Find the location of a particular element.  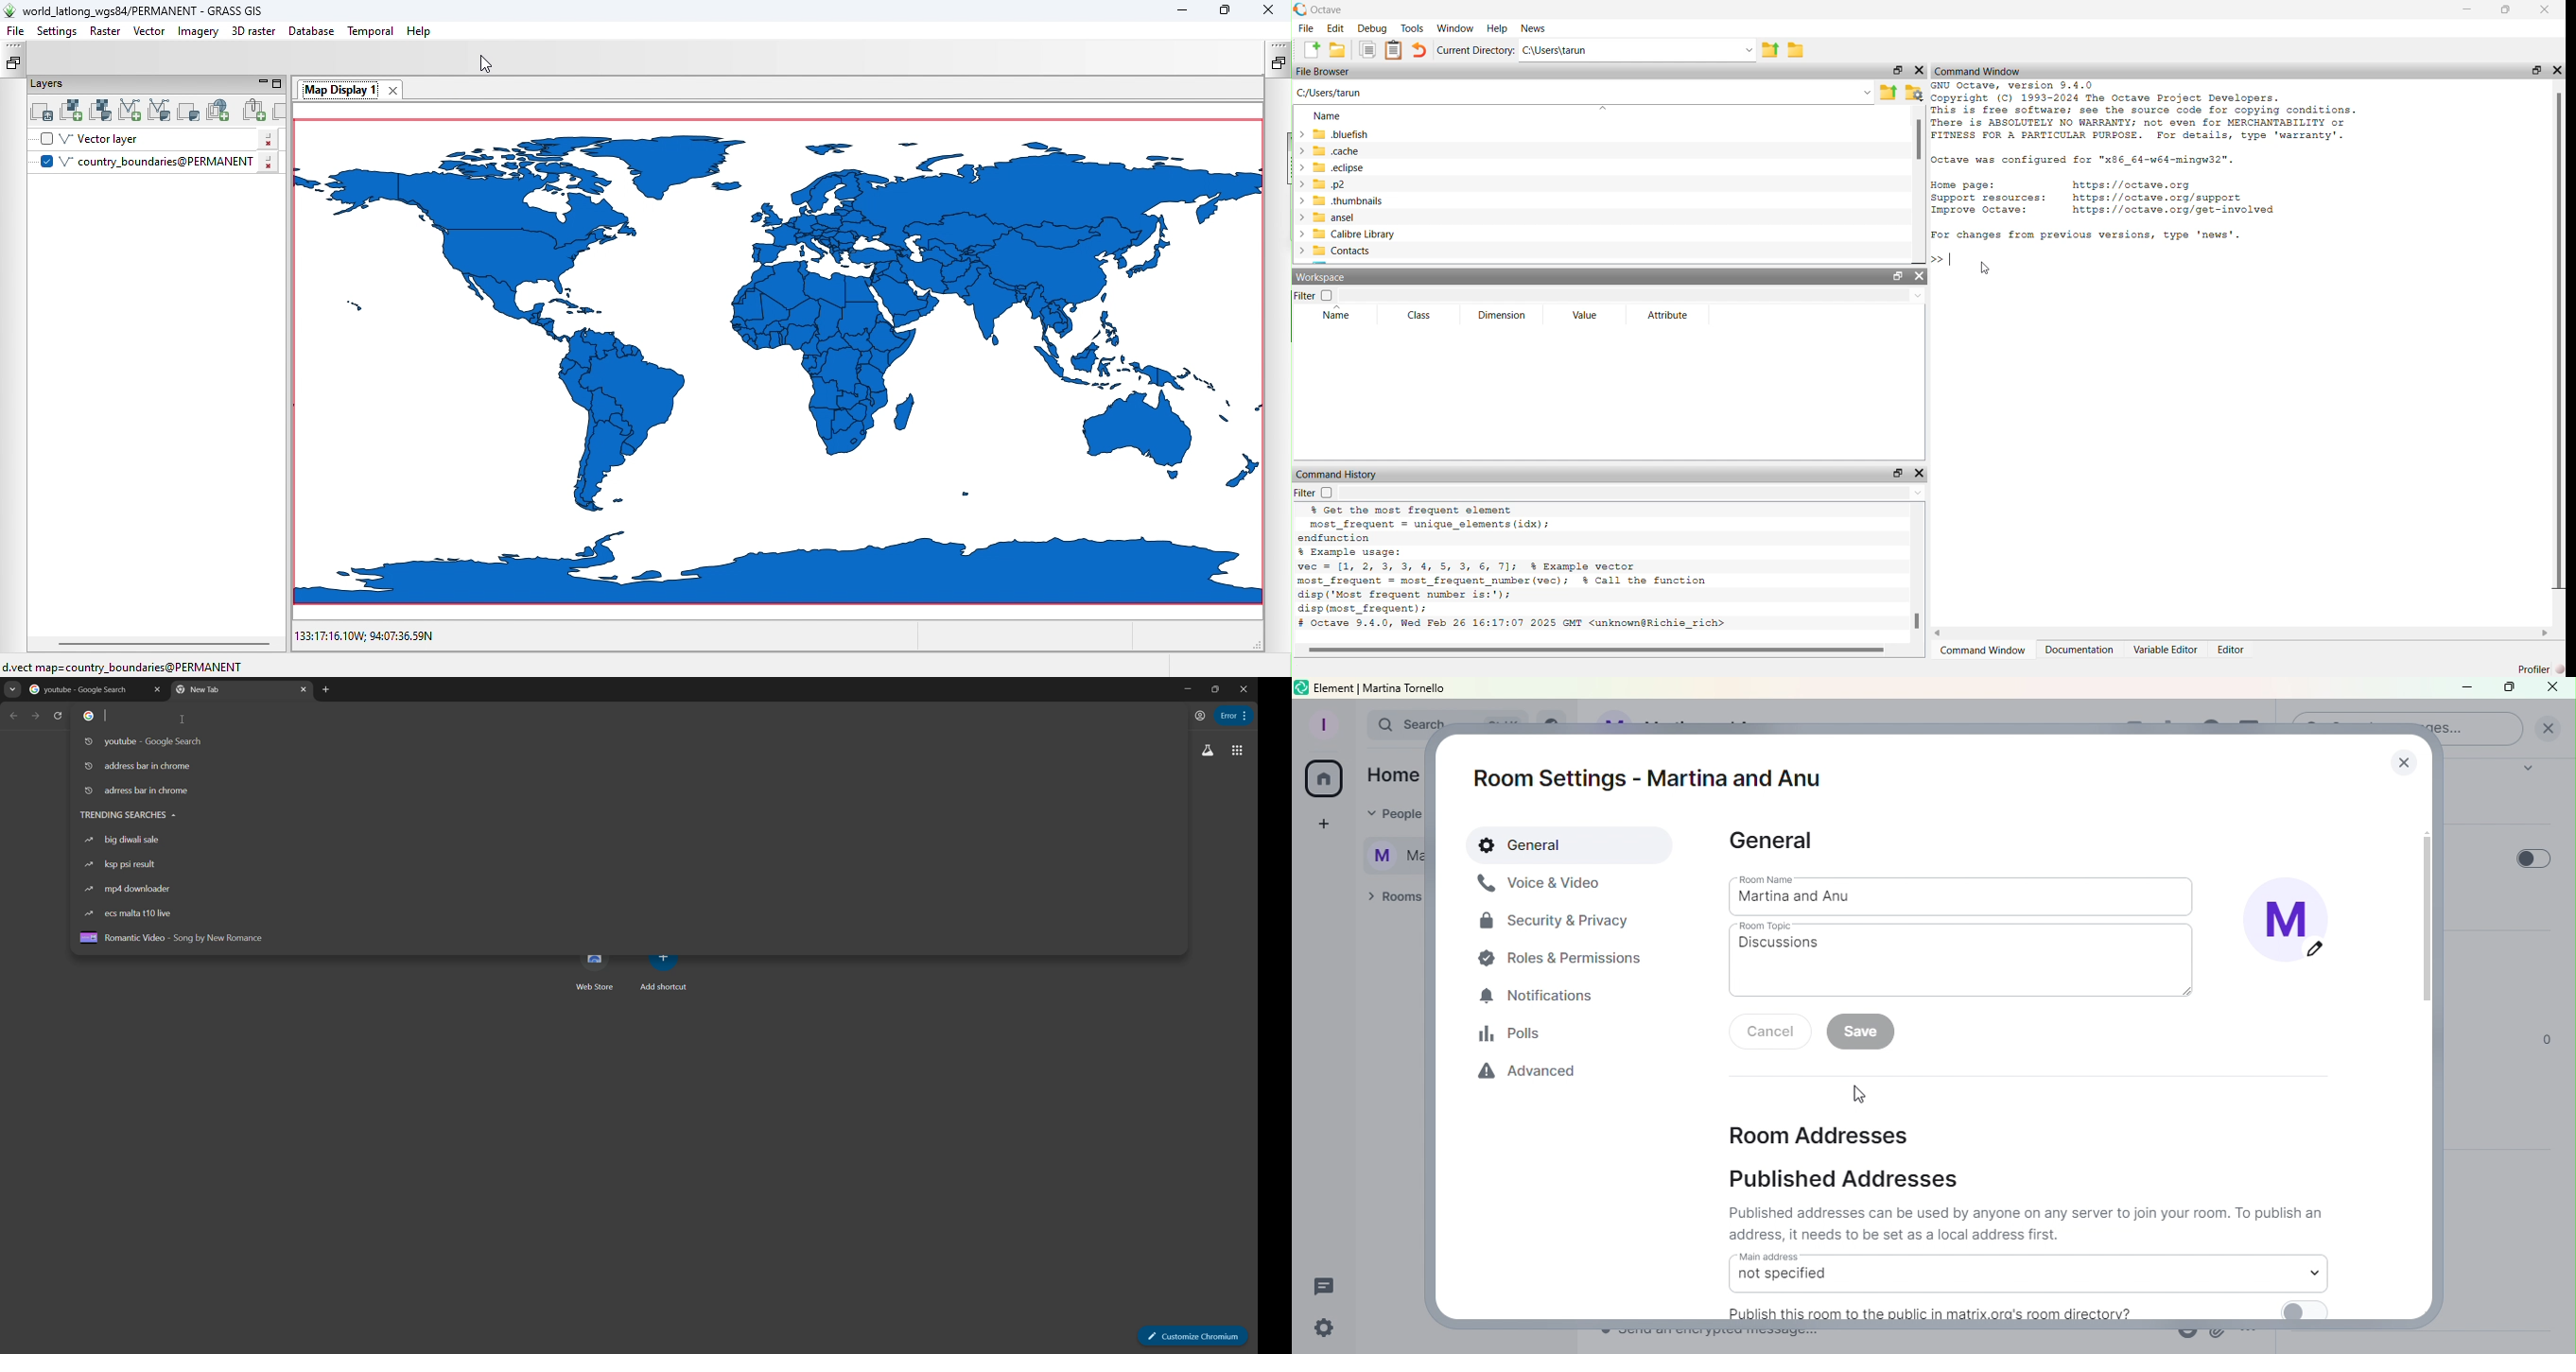

Room name is located at coordinates (1964, 895).